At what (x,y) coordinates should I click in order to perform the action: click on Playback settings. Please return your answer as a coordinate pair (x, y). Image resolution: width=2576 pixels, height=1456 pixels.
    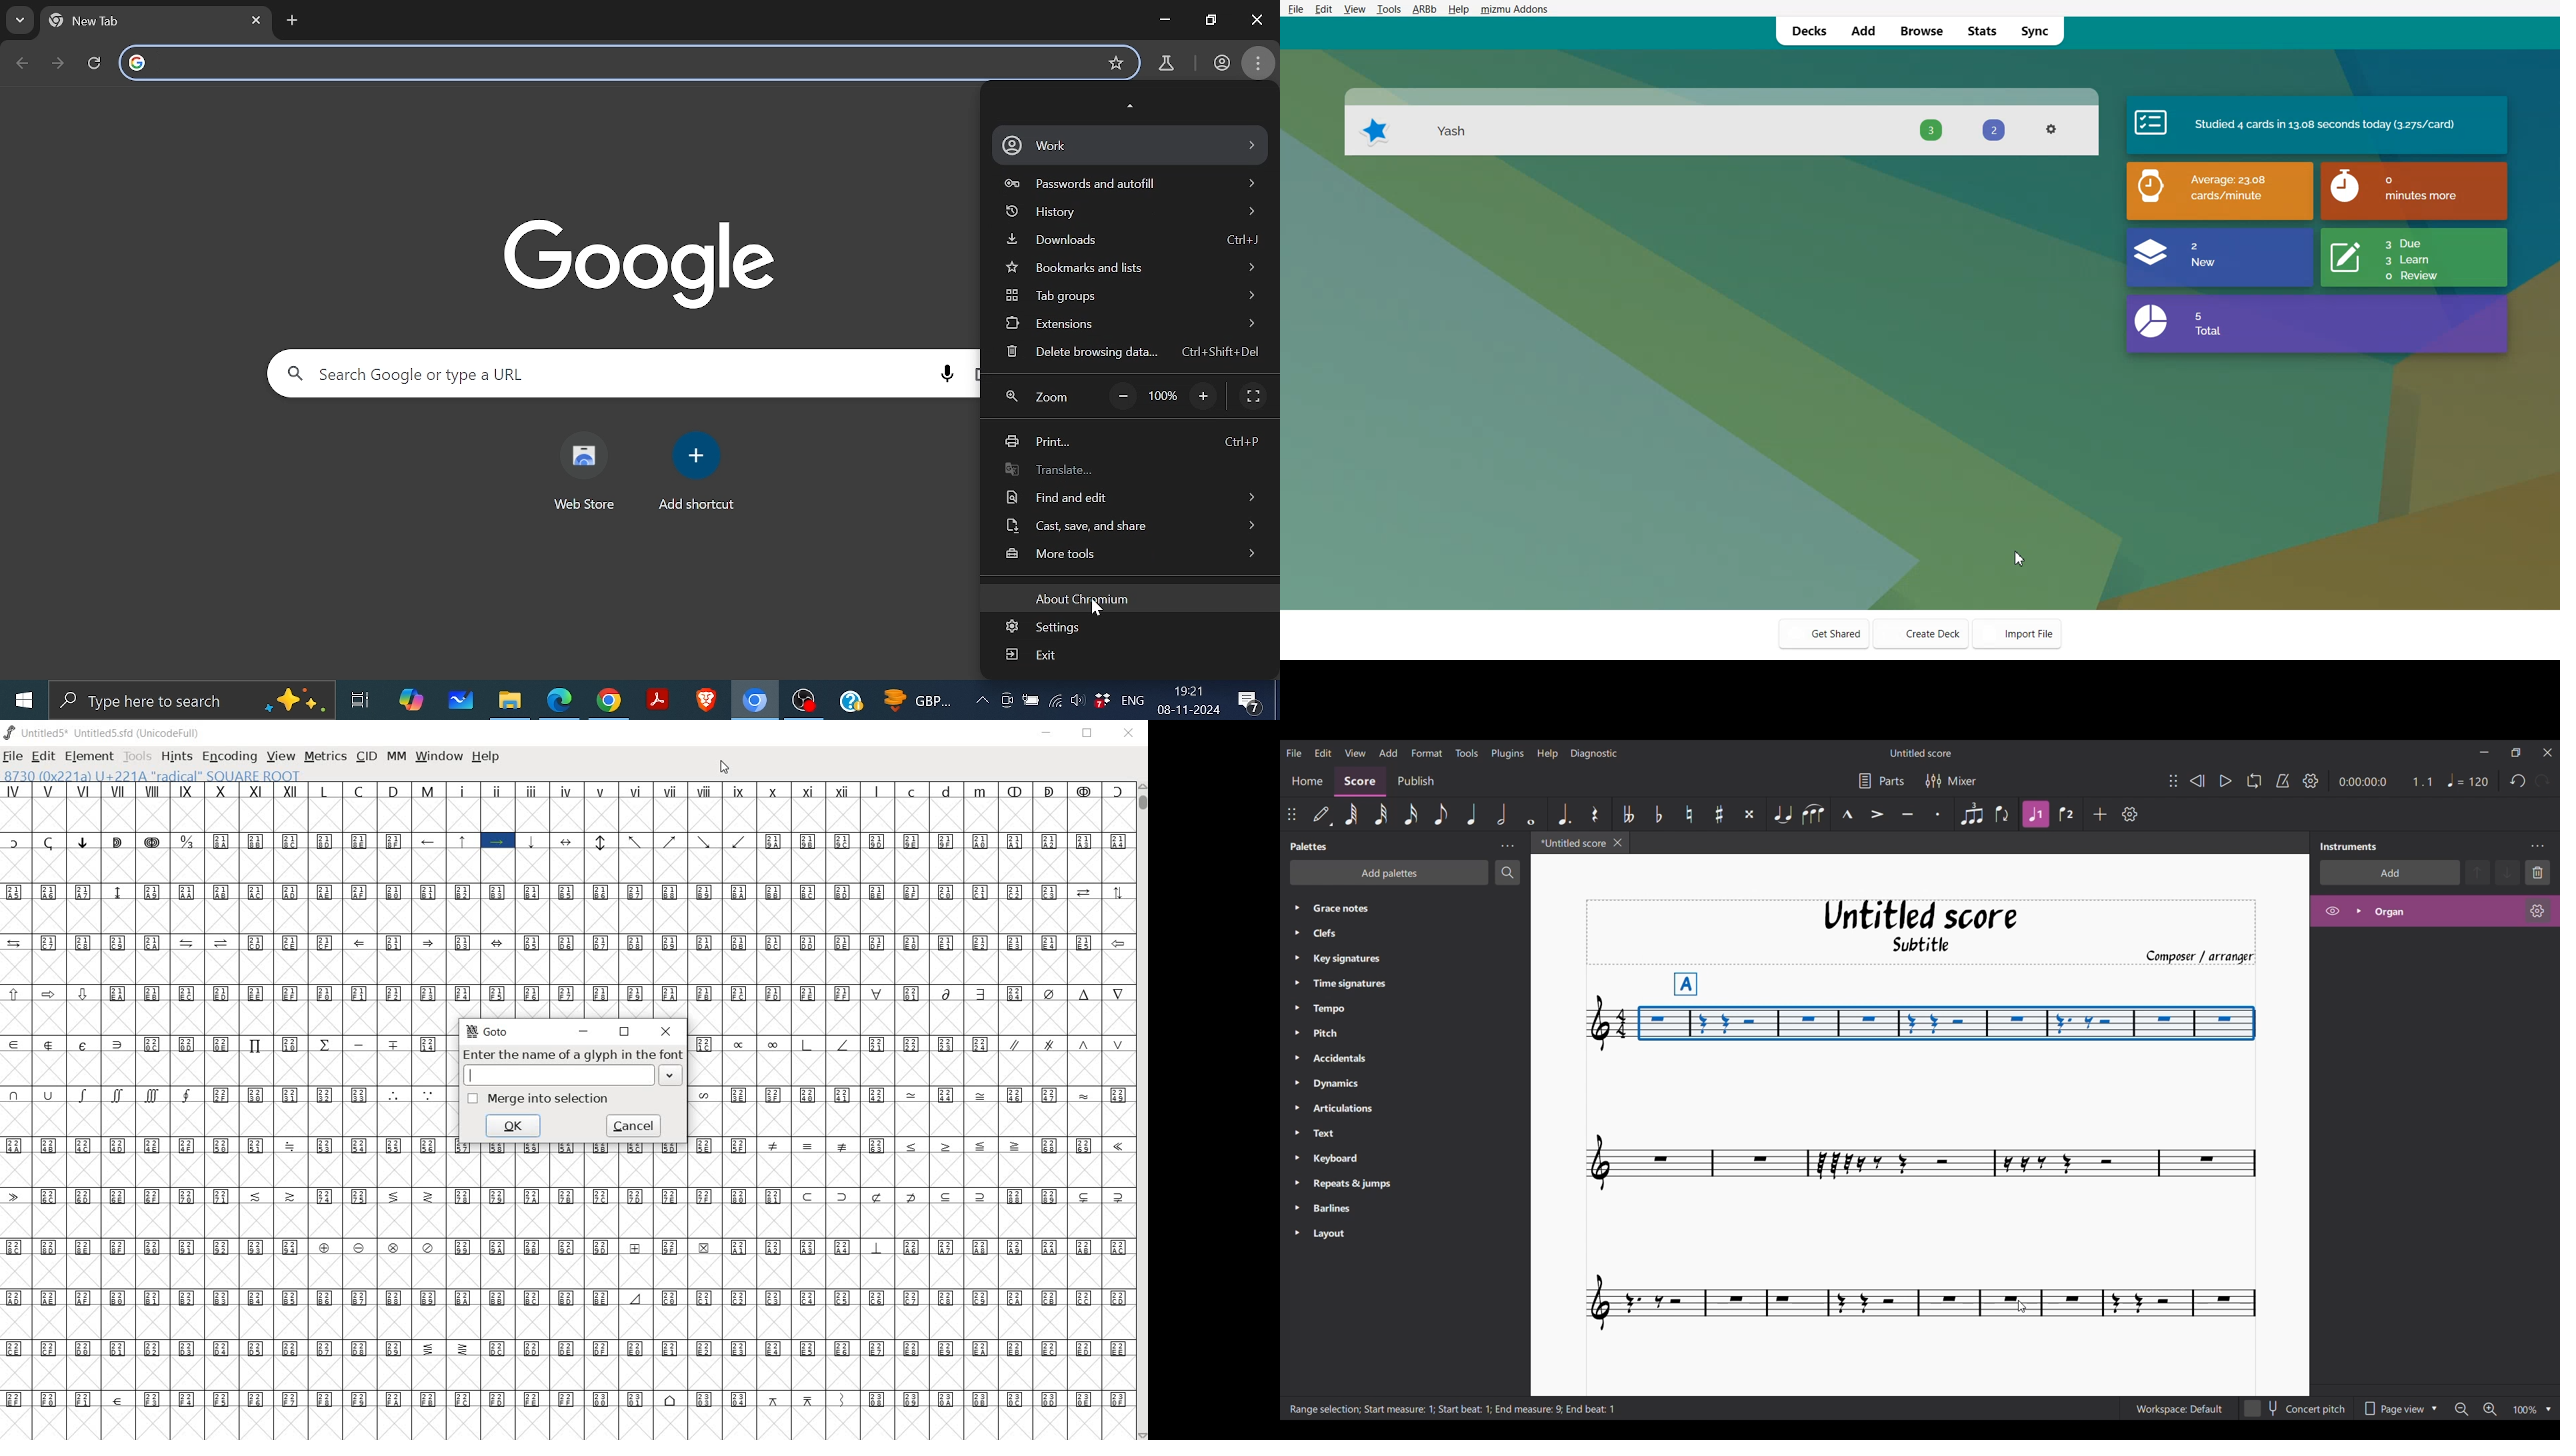
    Looking at the image, I should click on (2311, 780).